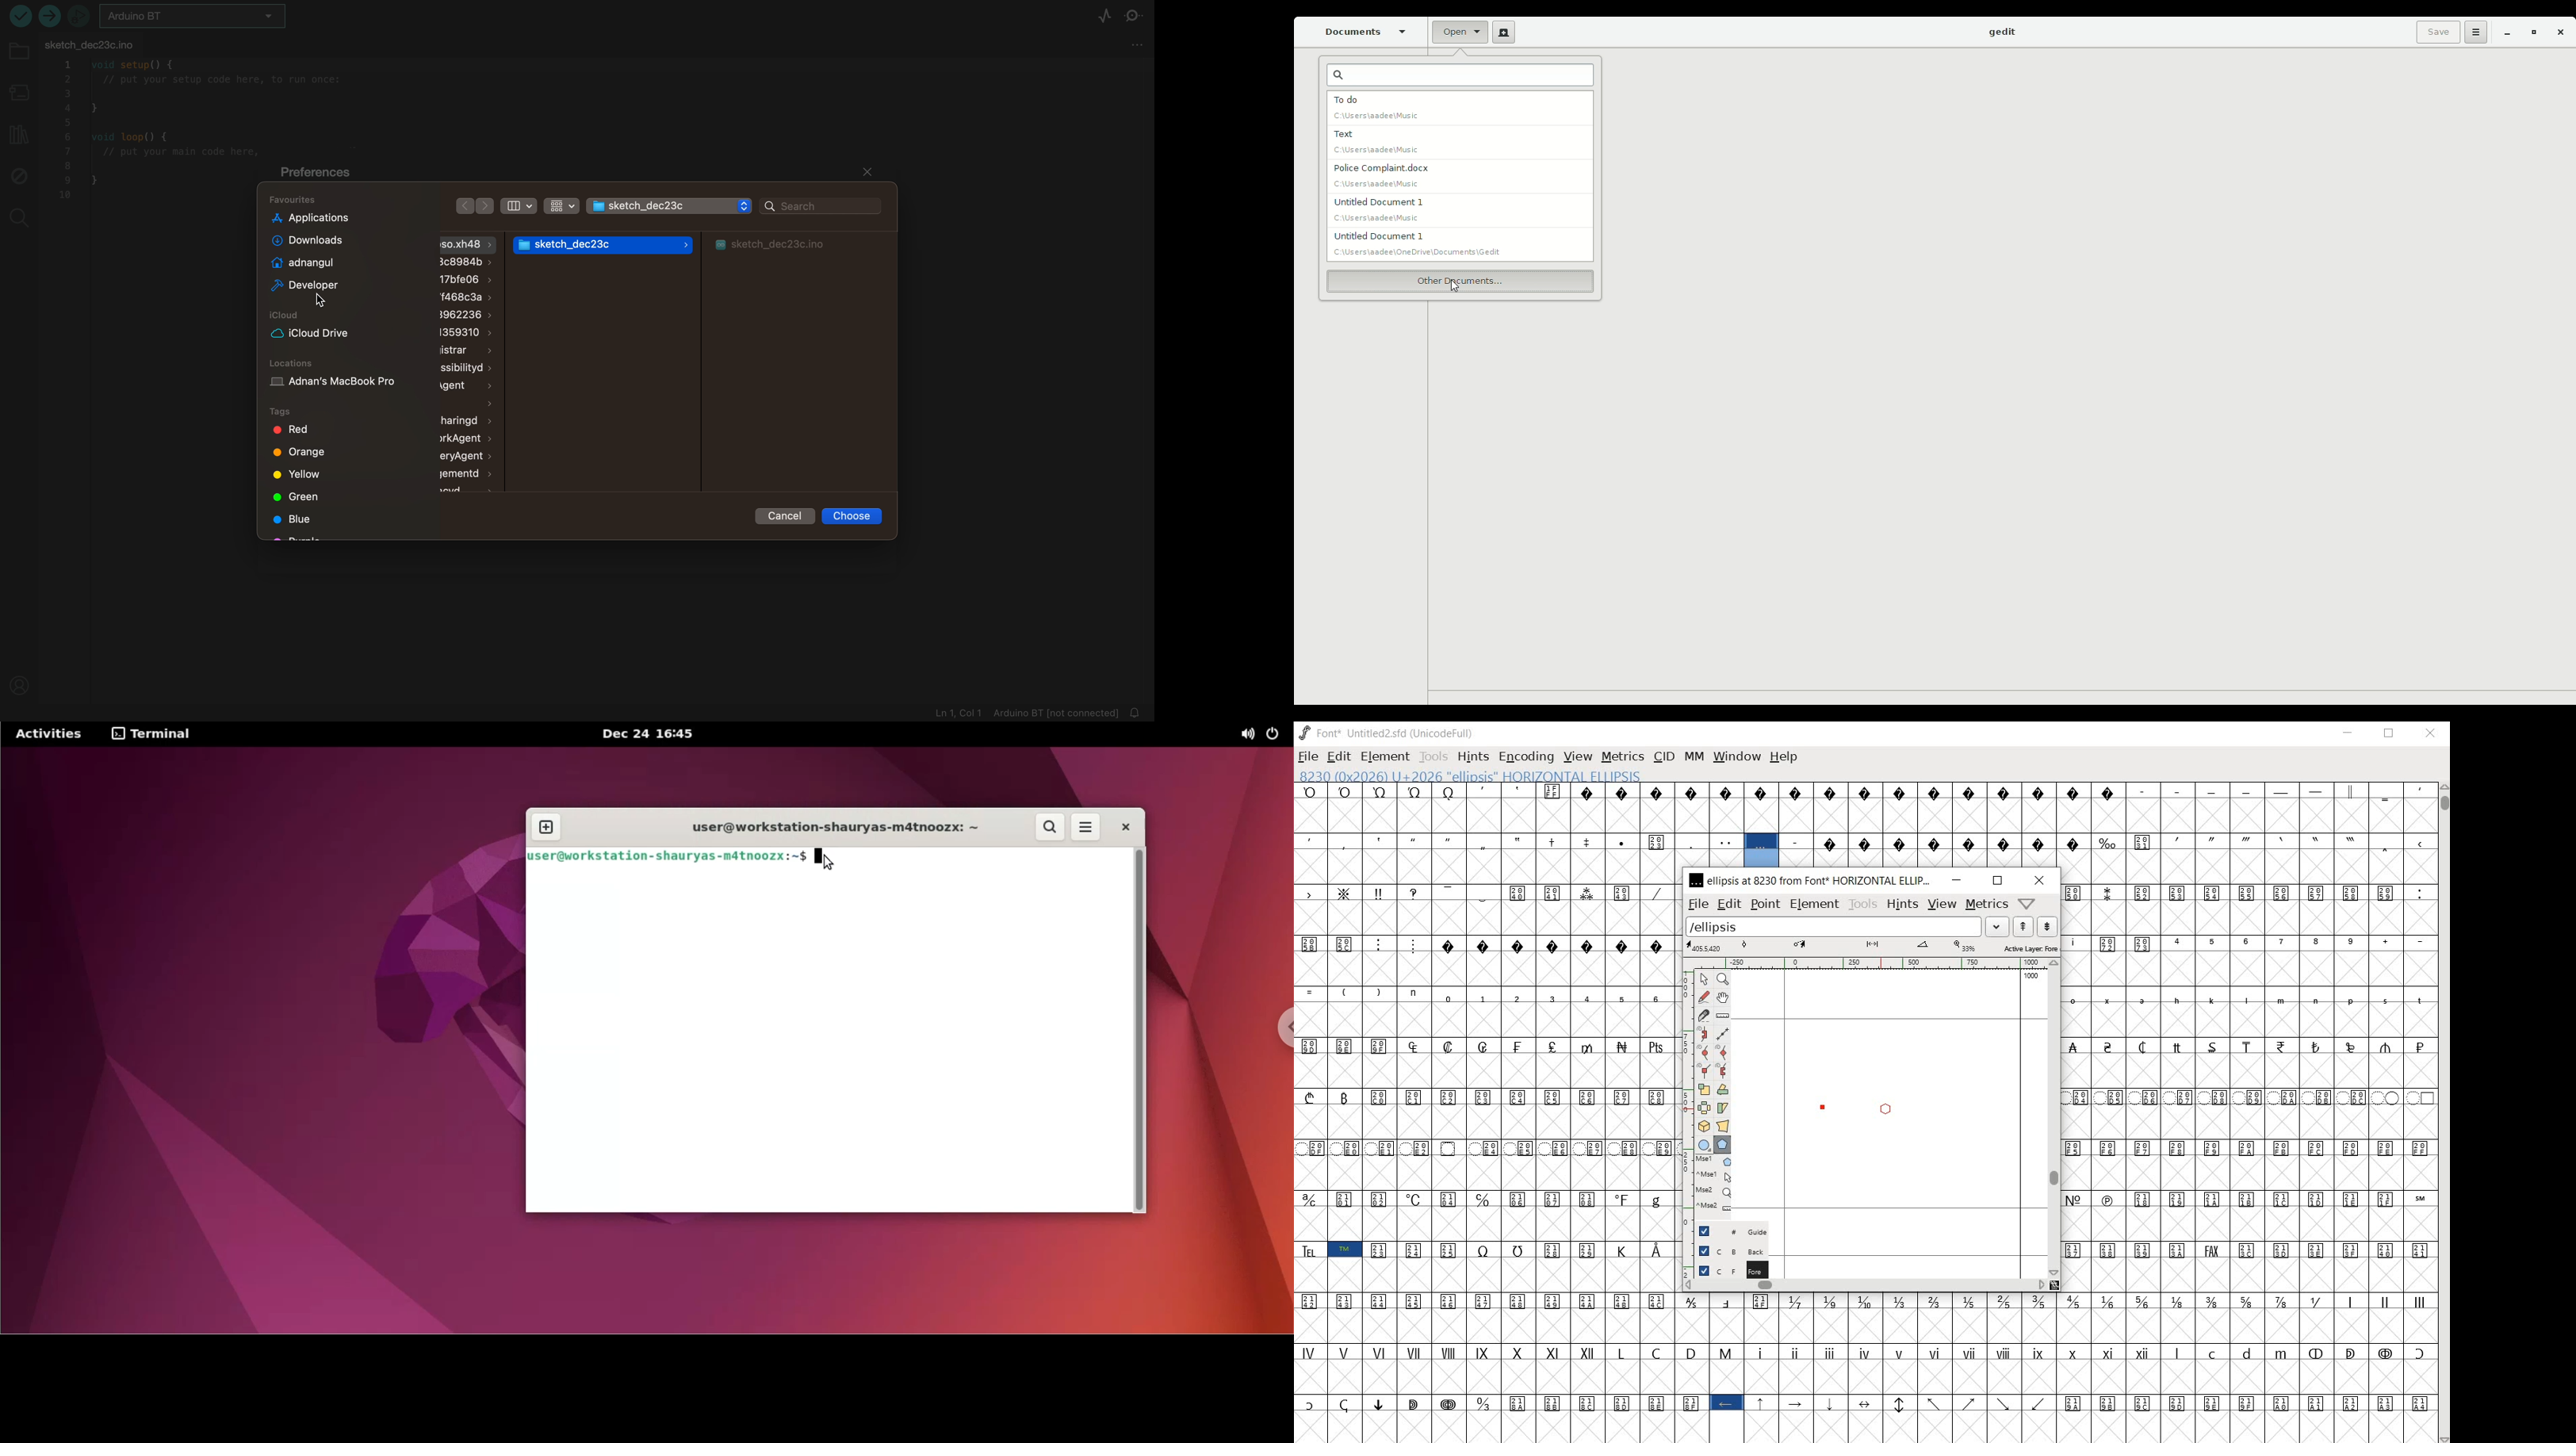  I want to click on WINDOW, so click(1736, 756).